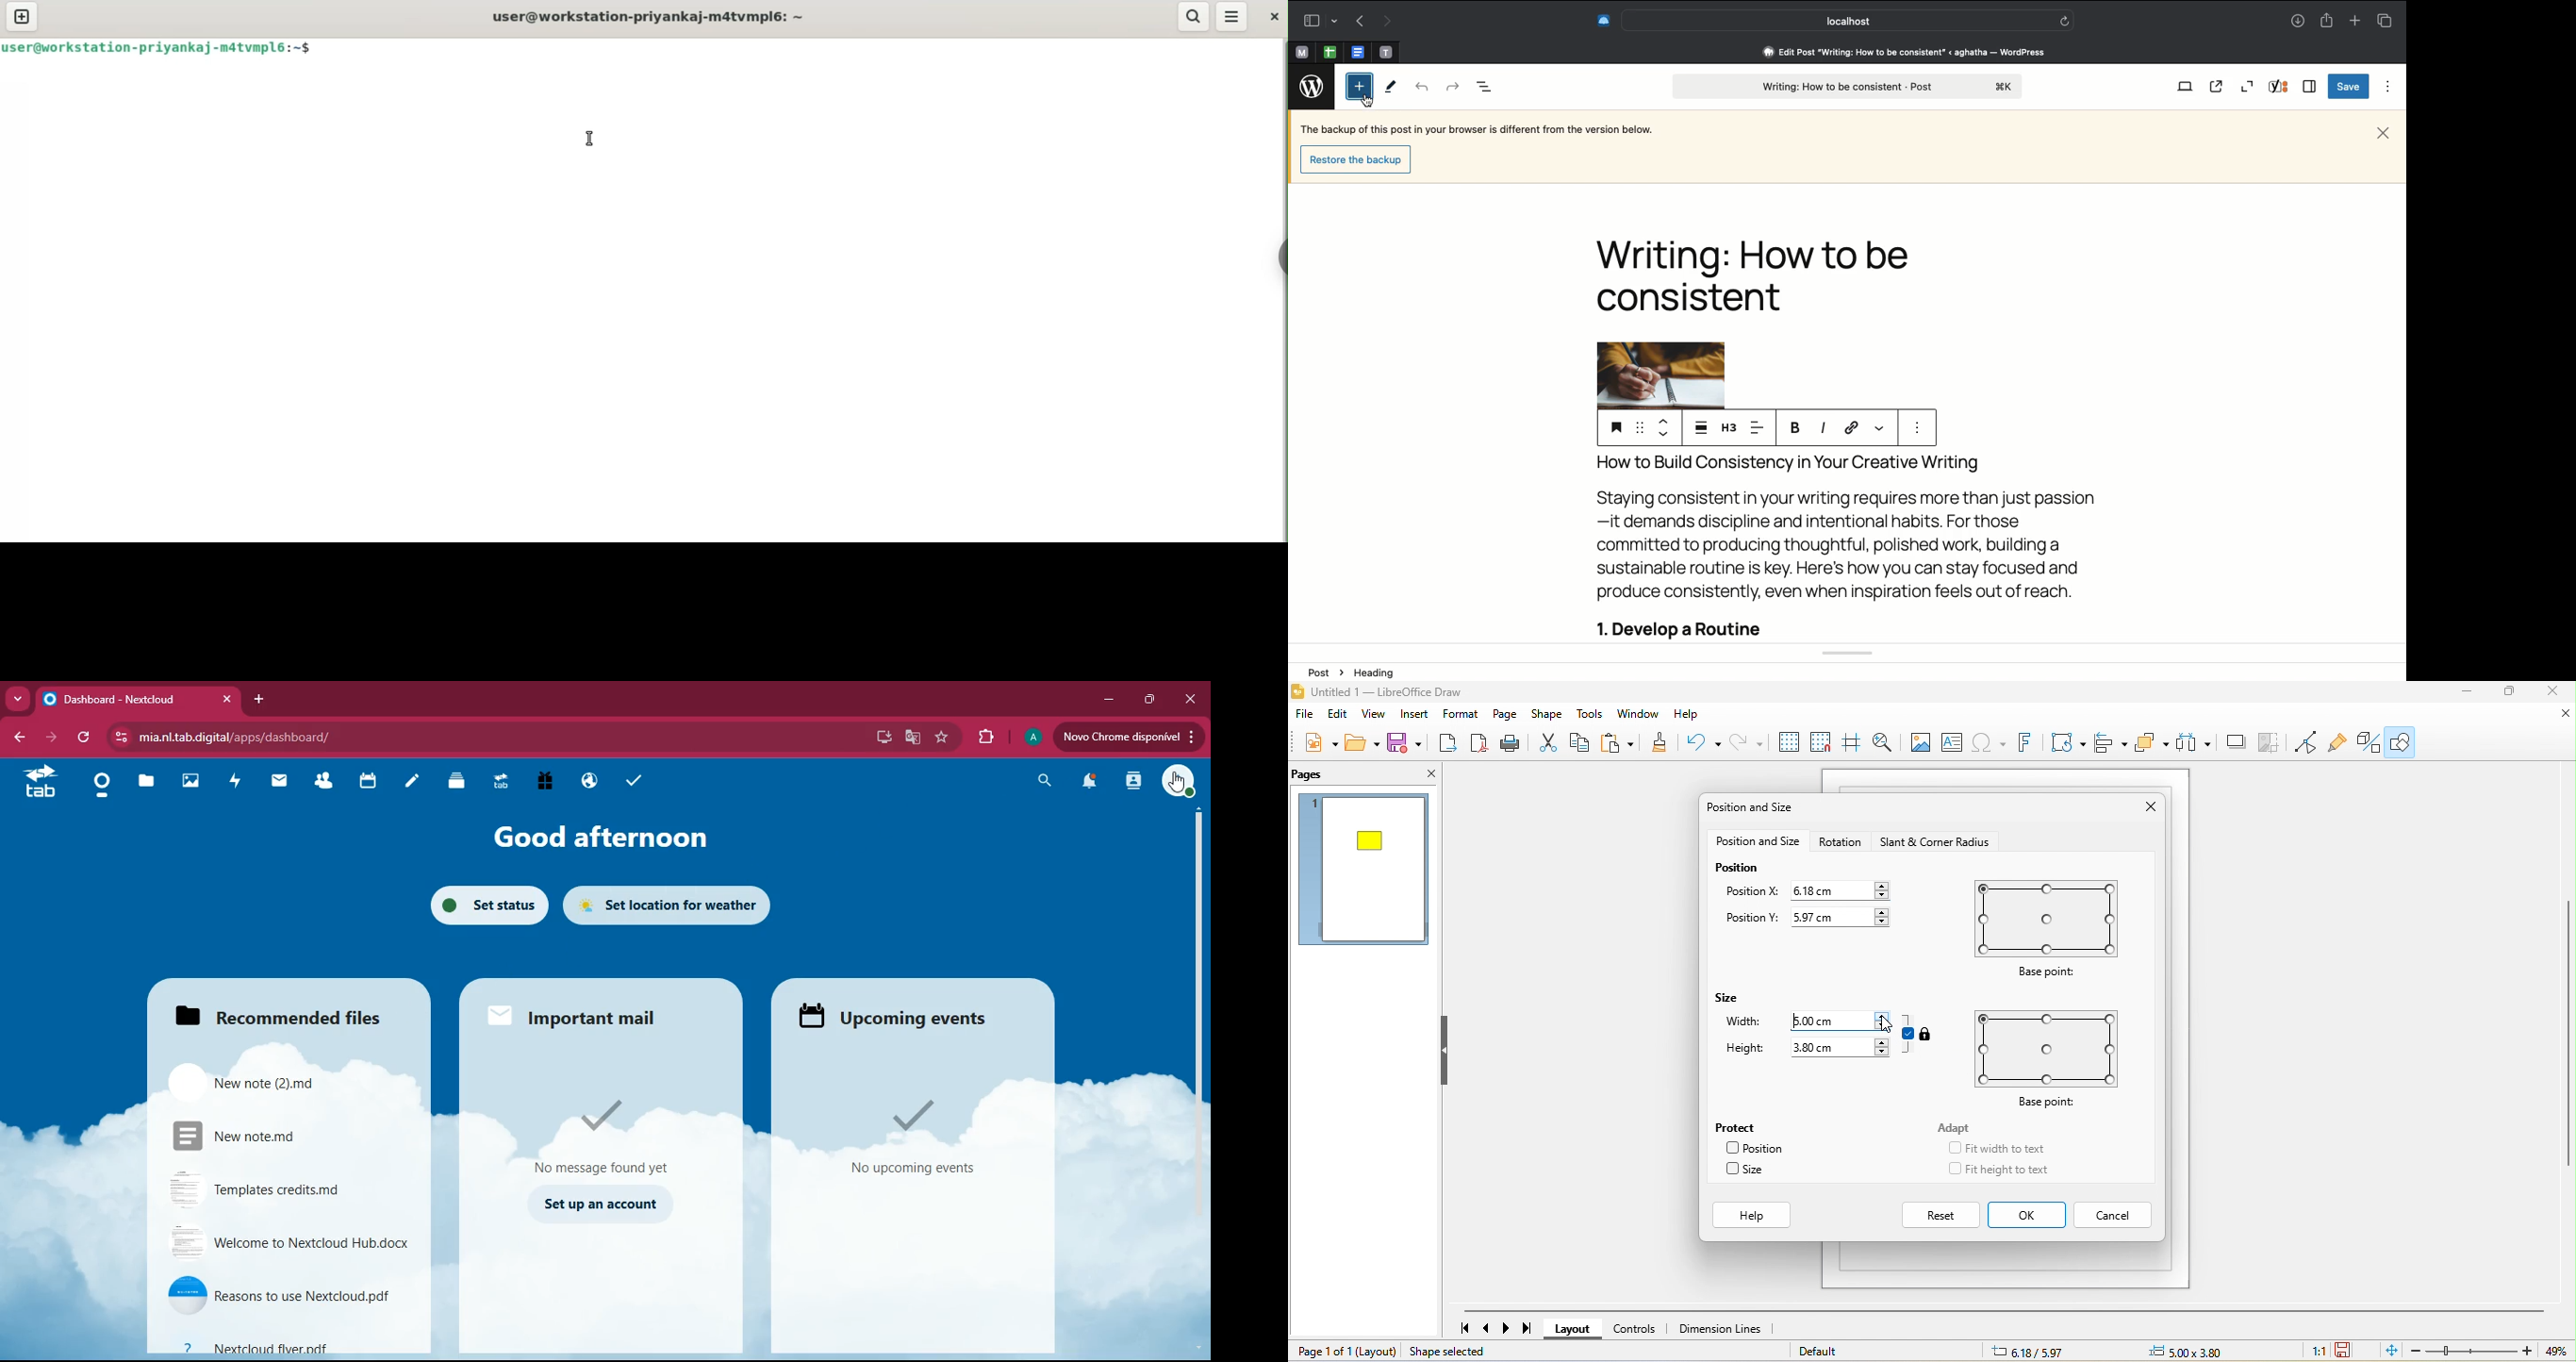 The image size is (2576, 1372). What do you see at coordinates (290, 1137) in the screenshot?
I see `file` at bounding box center [290, 1137].